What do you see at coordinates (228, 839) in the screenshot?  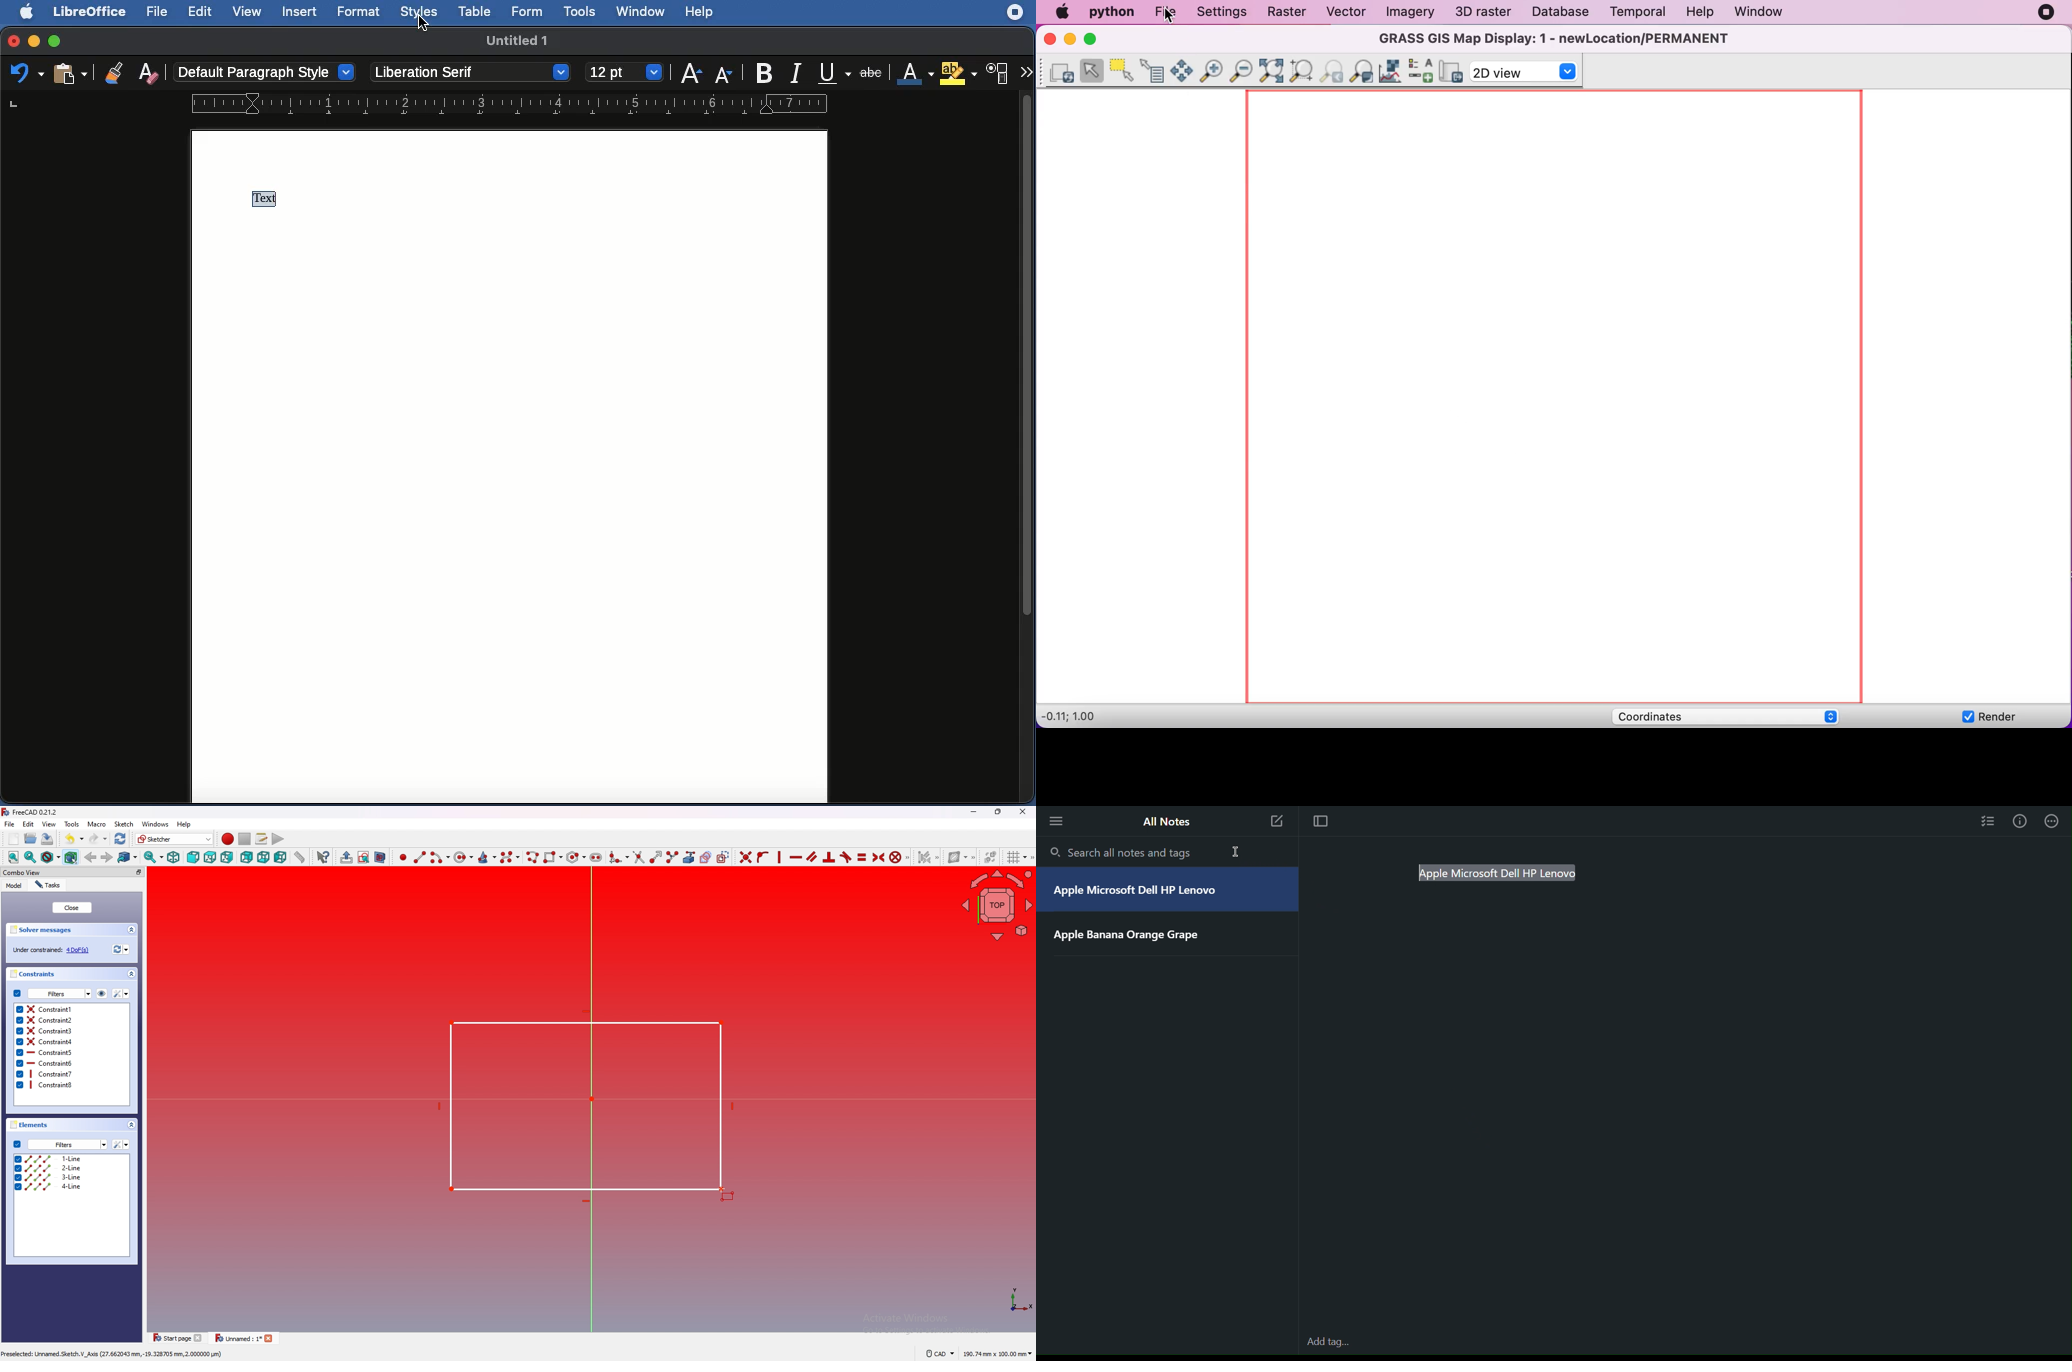 I see `record macro` at bounding box center [228, 839].